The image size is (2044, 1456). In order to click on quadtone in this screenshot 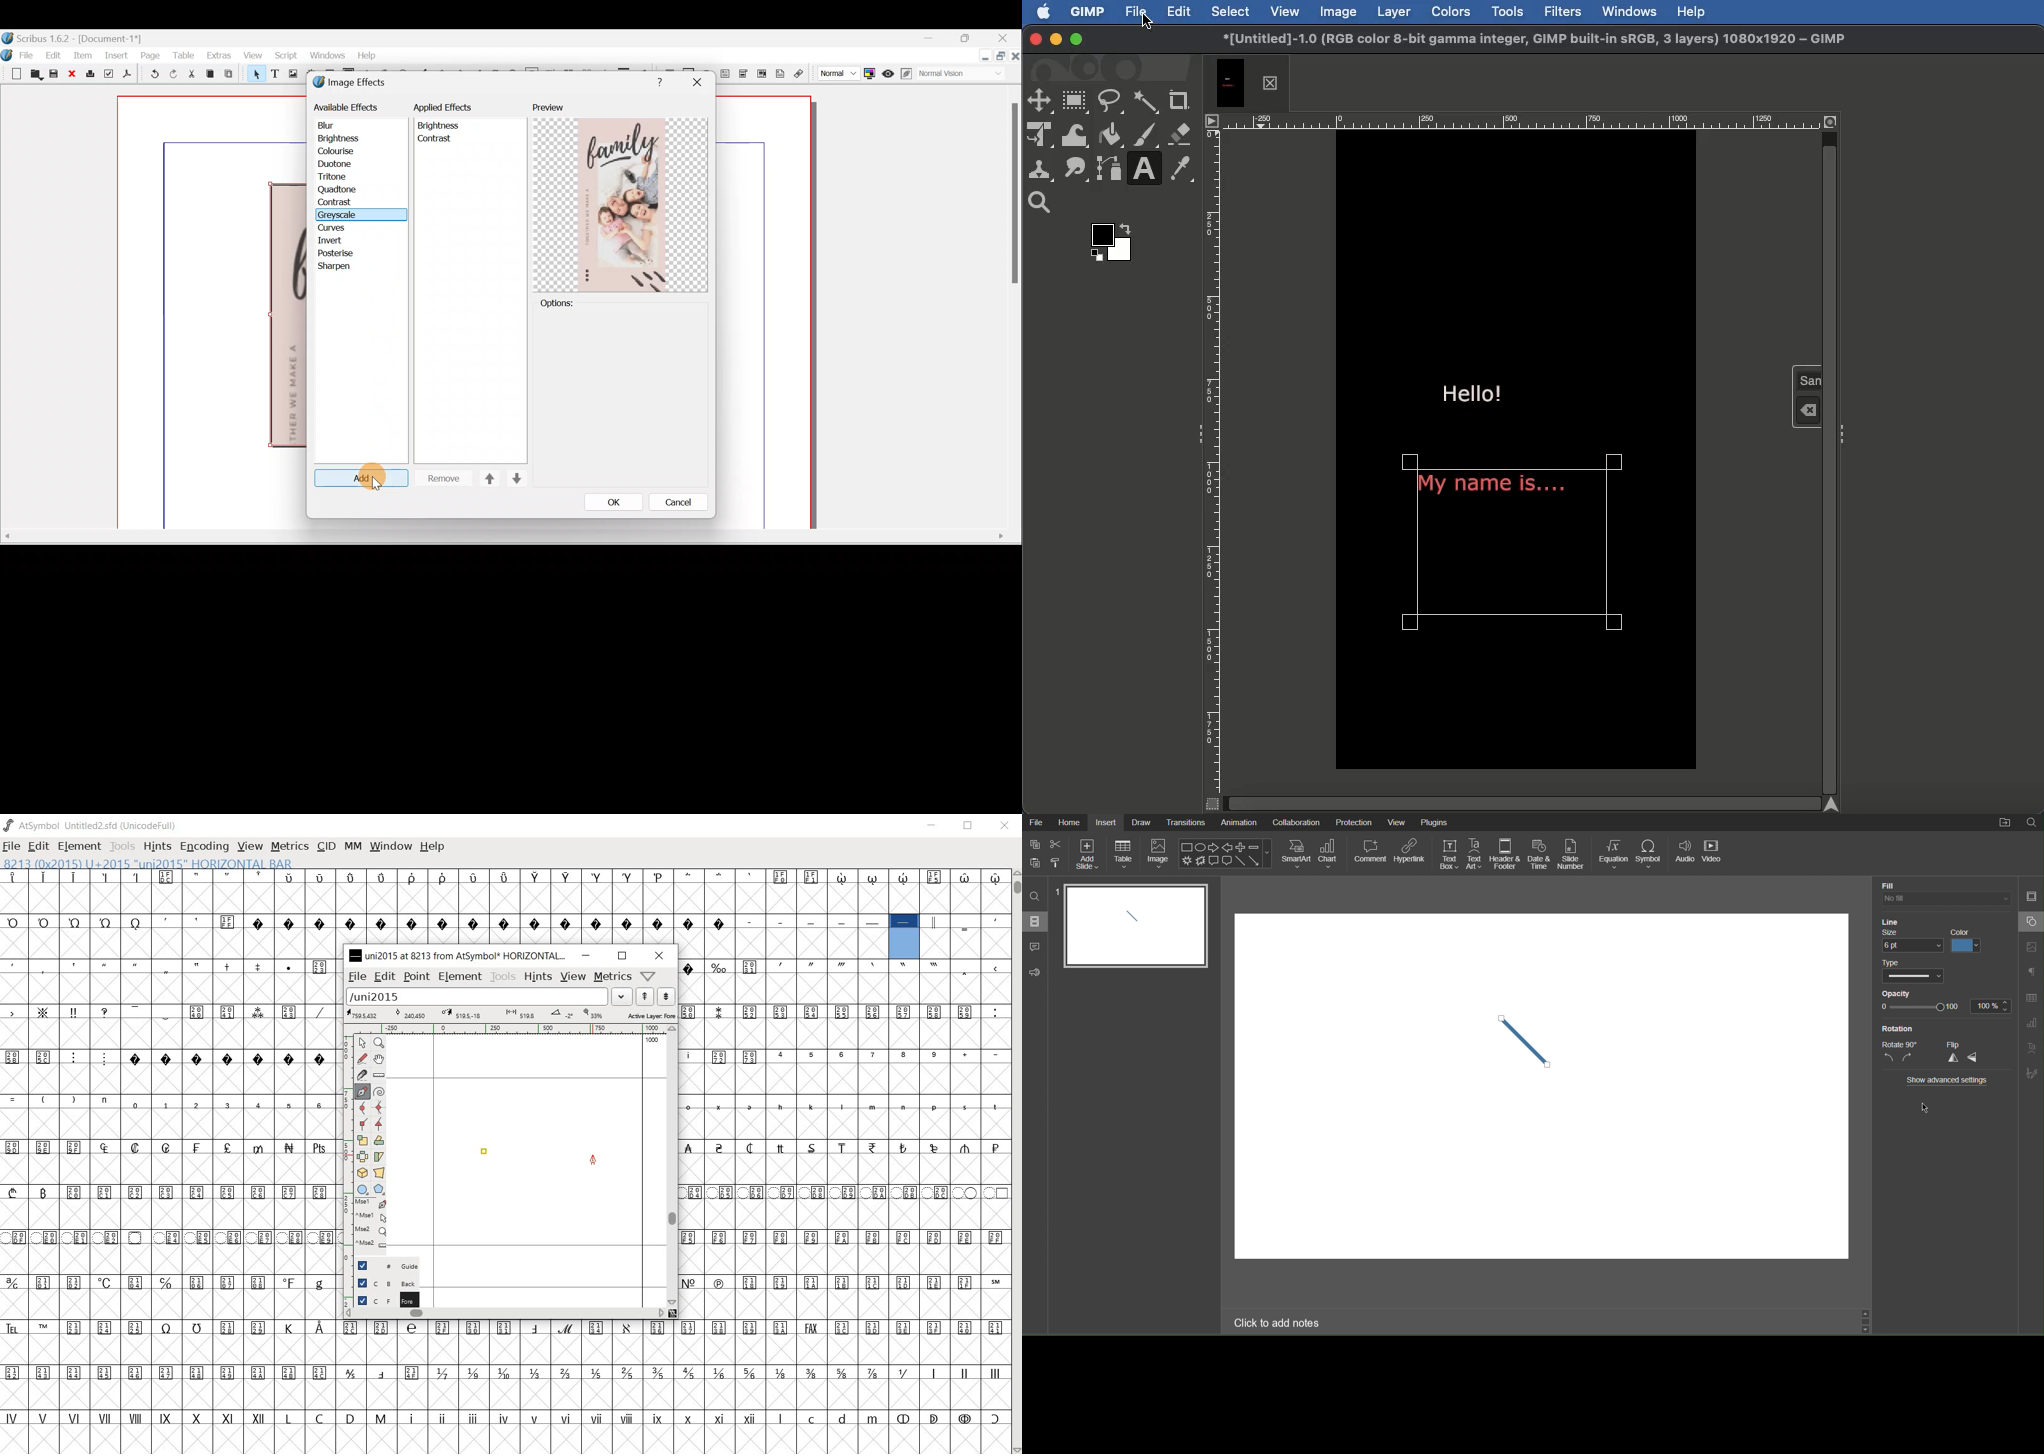, I will do `click(341, 190)`.